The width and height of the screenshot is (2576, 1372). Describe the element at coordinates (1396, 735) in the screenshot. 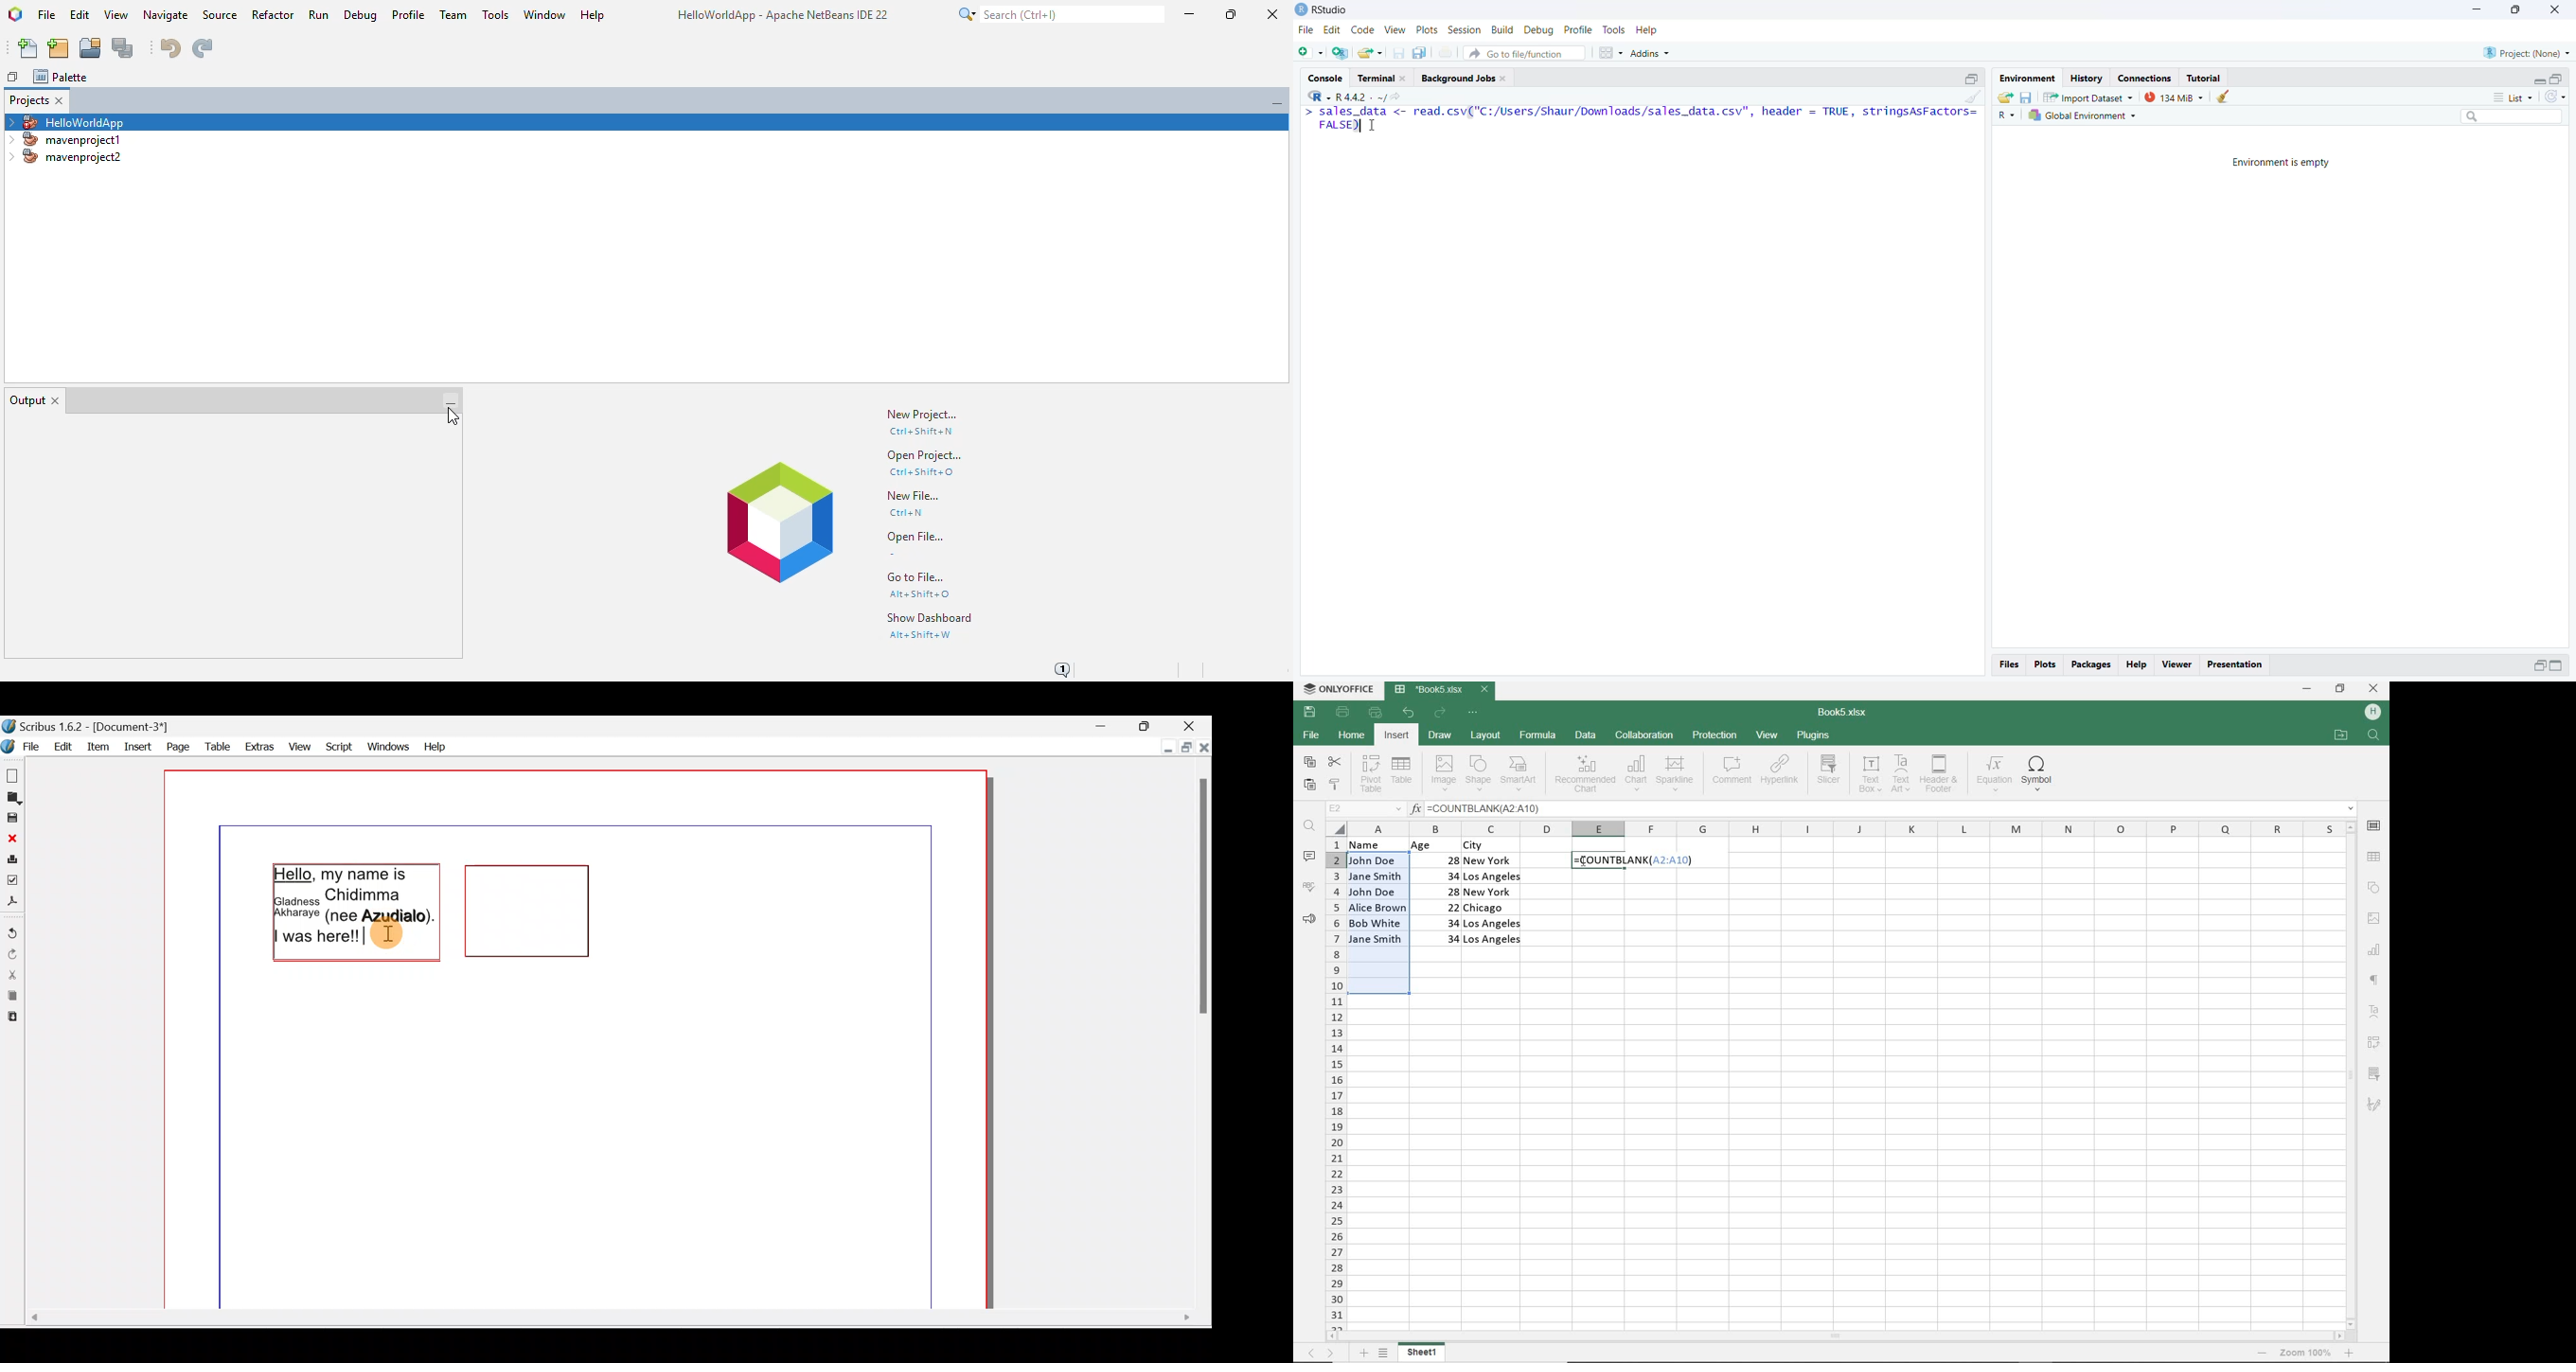

I see `INSERT` at that location.